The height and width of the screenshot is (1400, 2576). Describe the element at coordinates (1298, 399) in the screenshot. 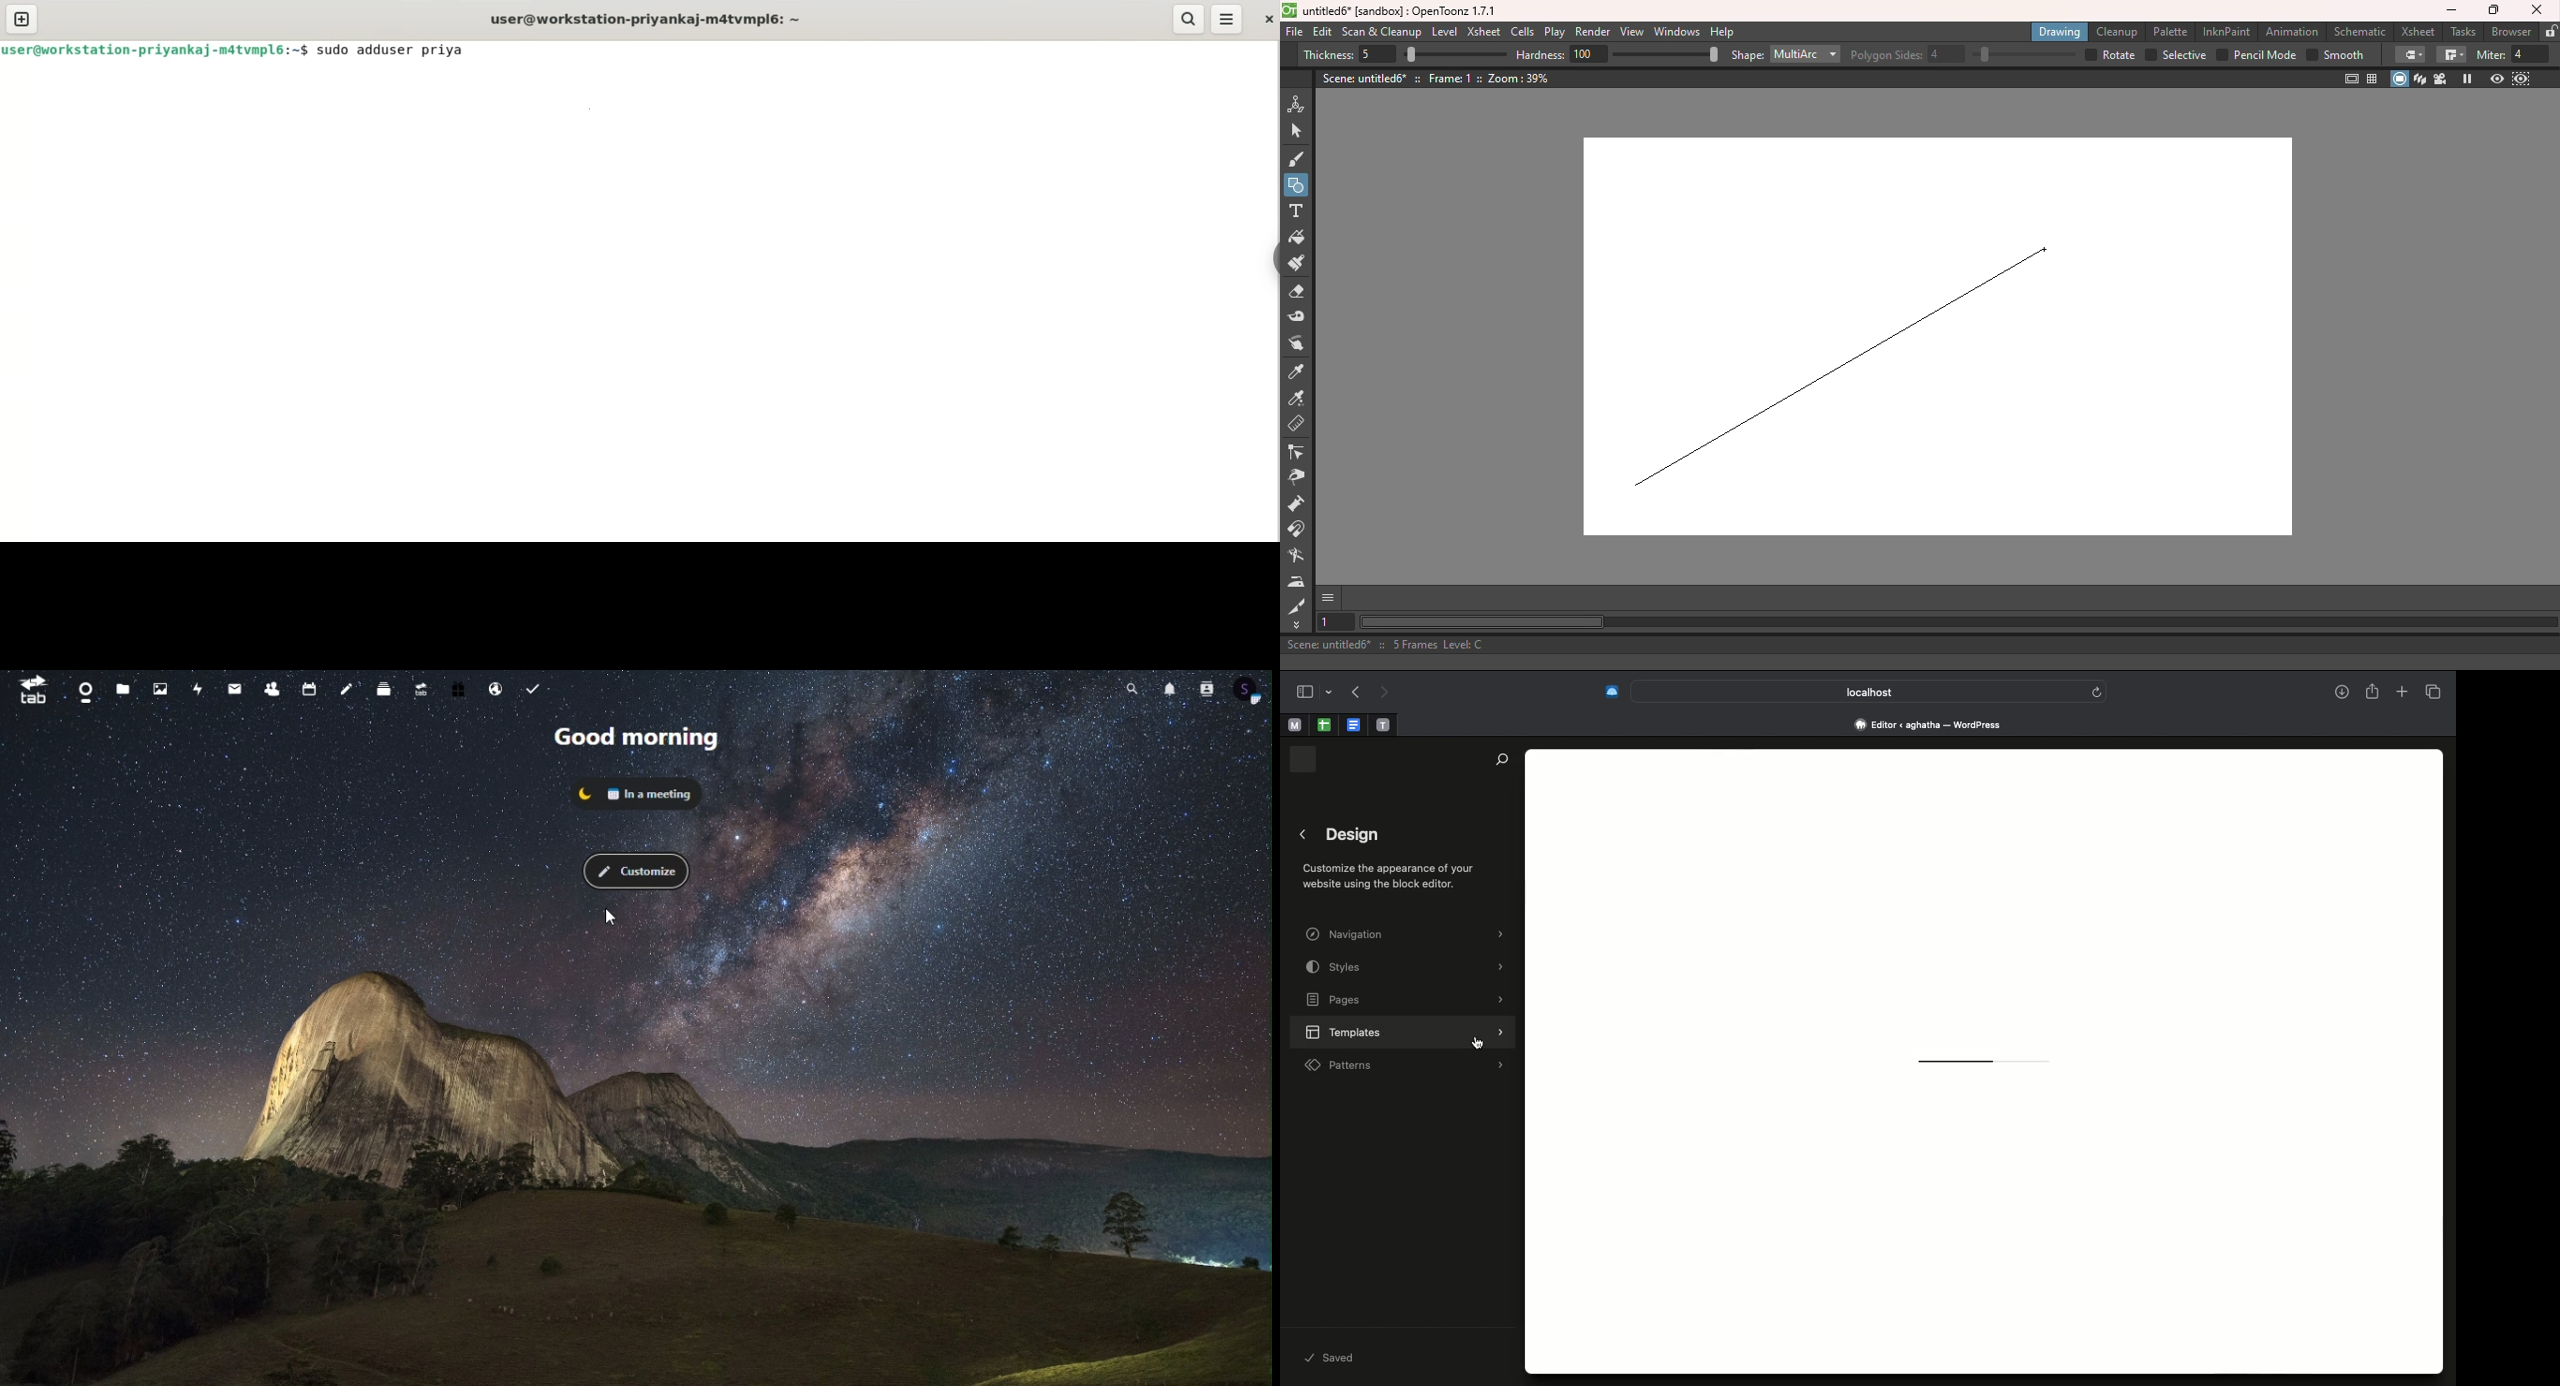

I see `RGB picker tool` at that location.